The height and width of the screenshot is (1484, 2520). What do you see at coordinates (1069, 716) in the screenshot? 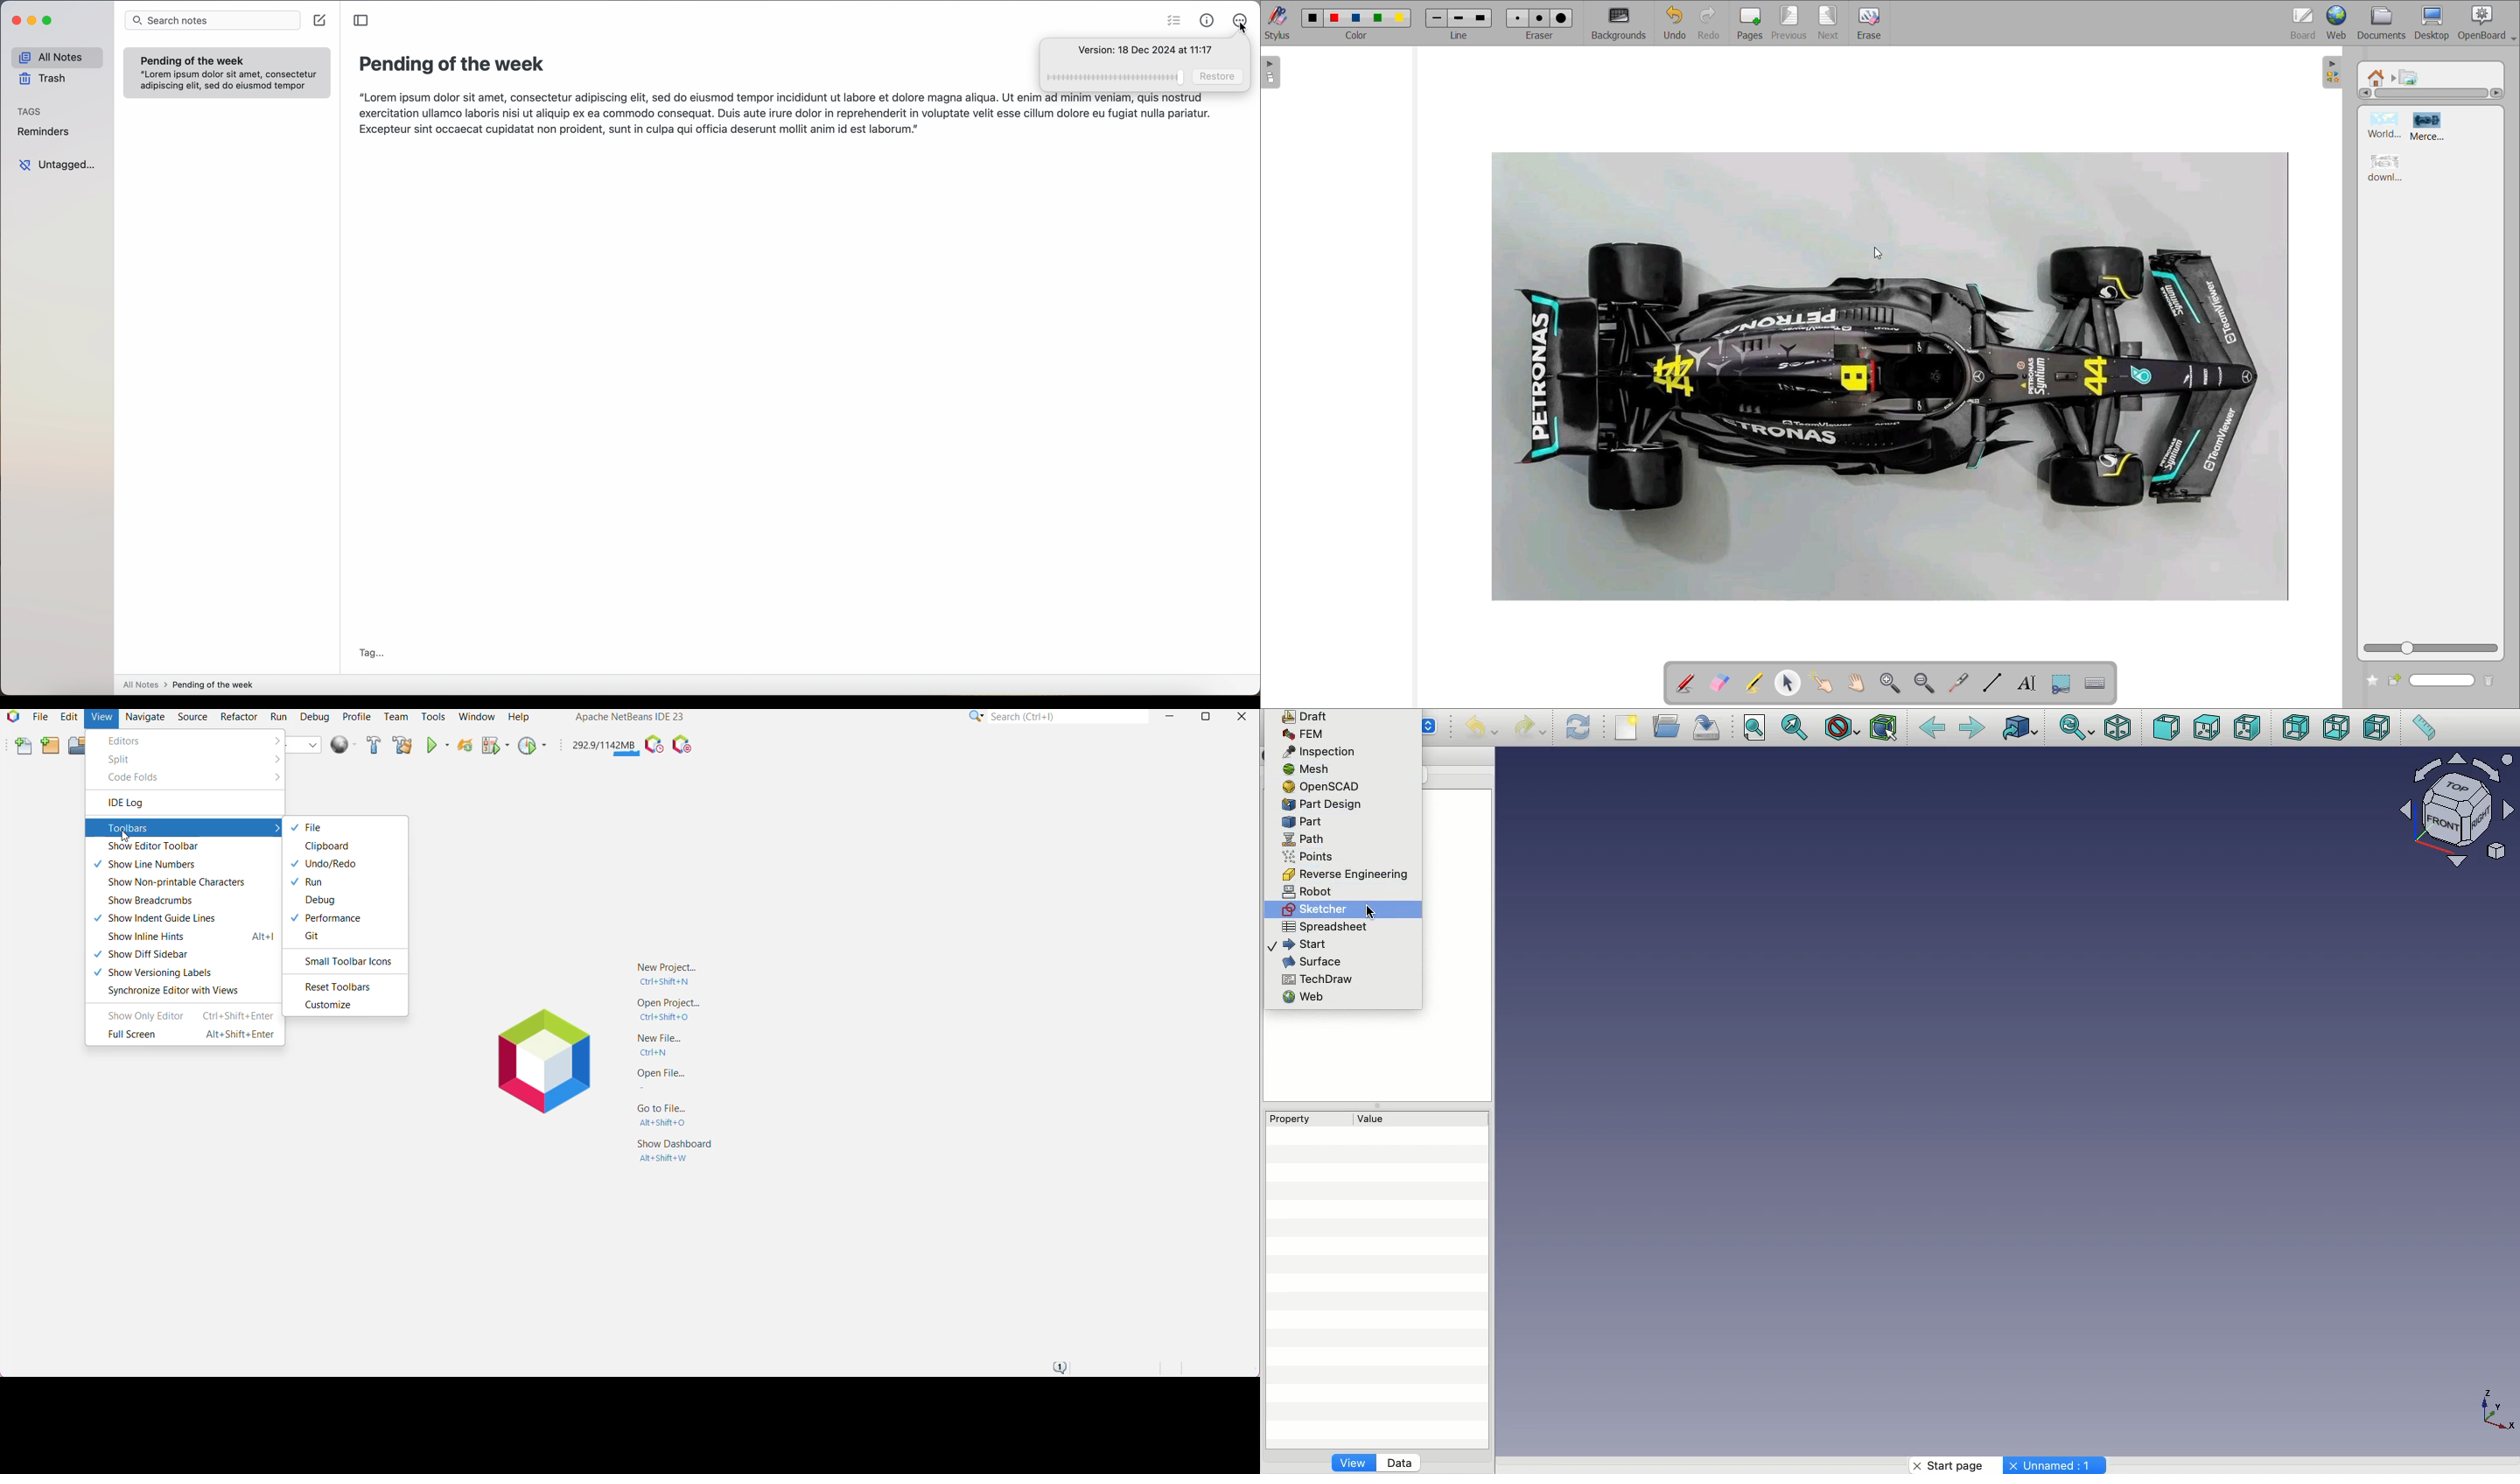
I see `Search` at bounding box center [1069, 716].